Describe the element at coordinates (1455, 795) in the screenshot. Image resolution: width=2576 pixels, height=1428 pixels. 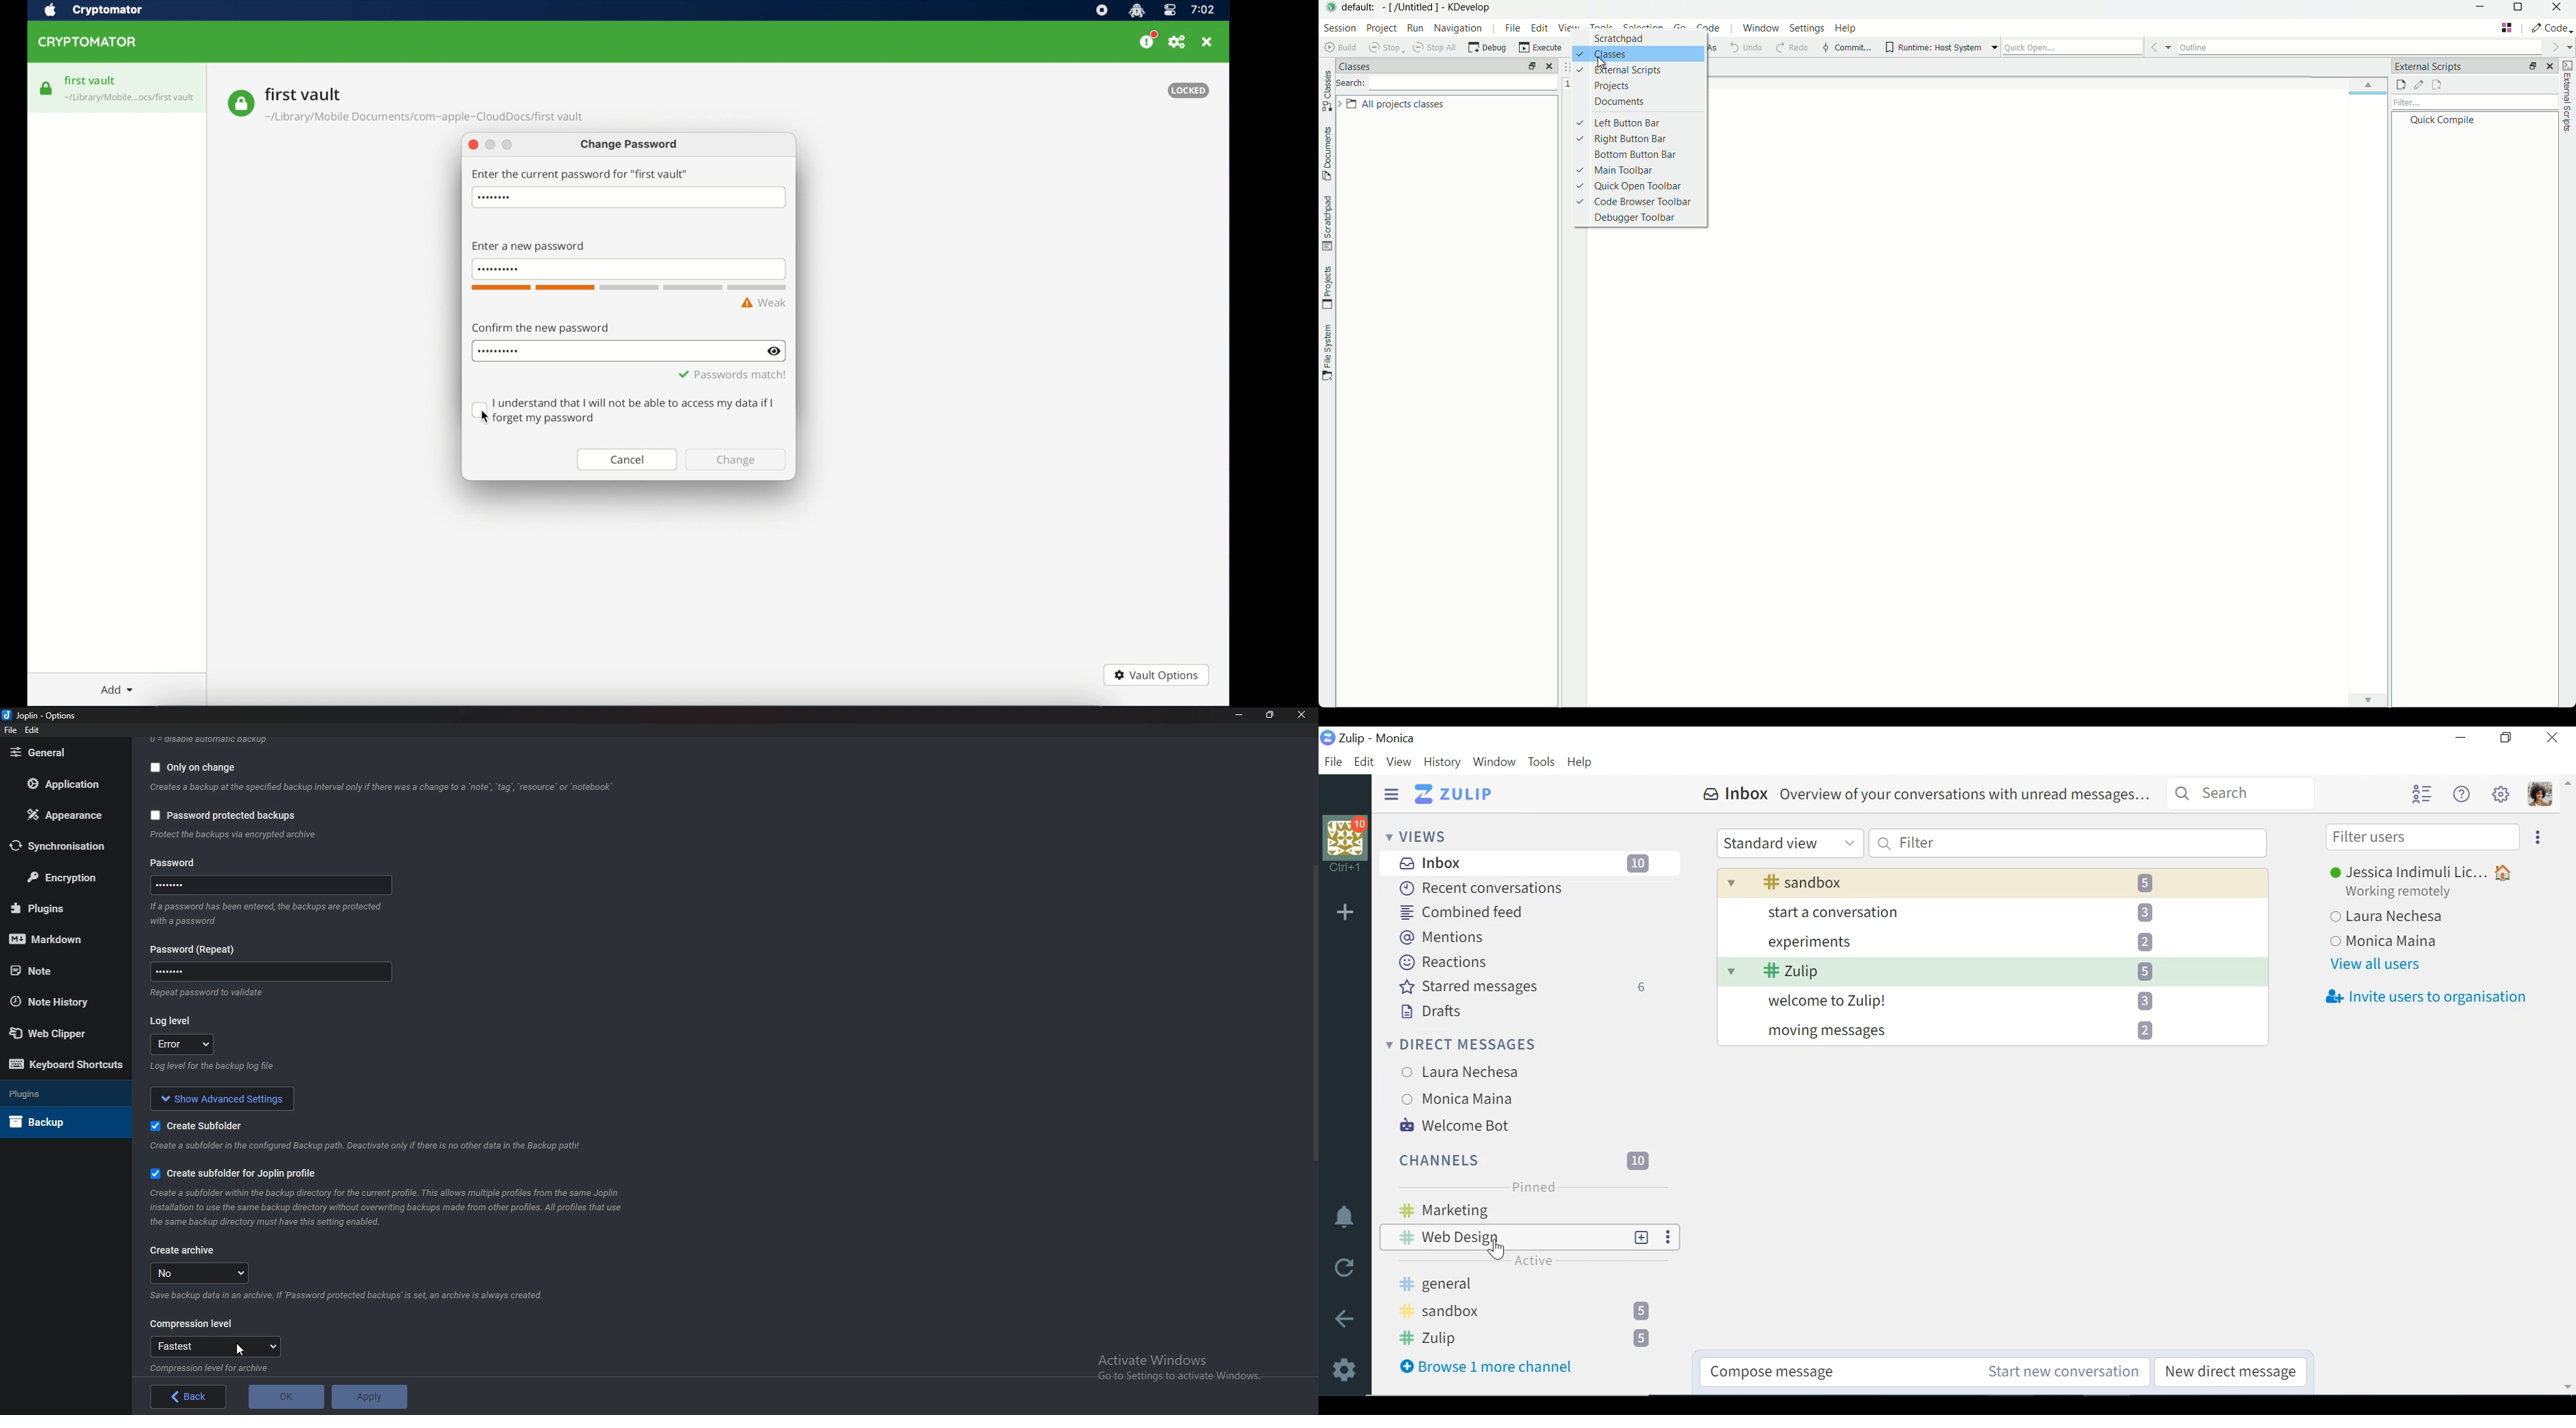
I see `Go to Home View (inbox)` at that location.